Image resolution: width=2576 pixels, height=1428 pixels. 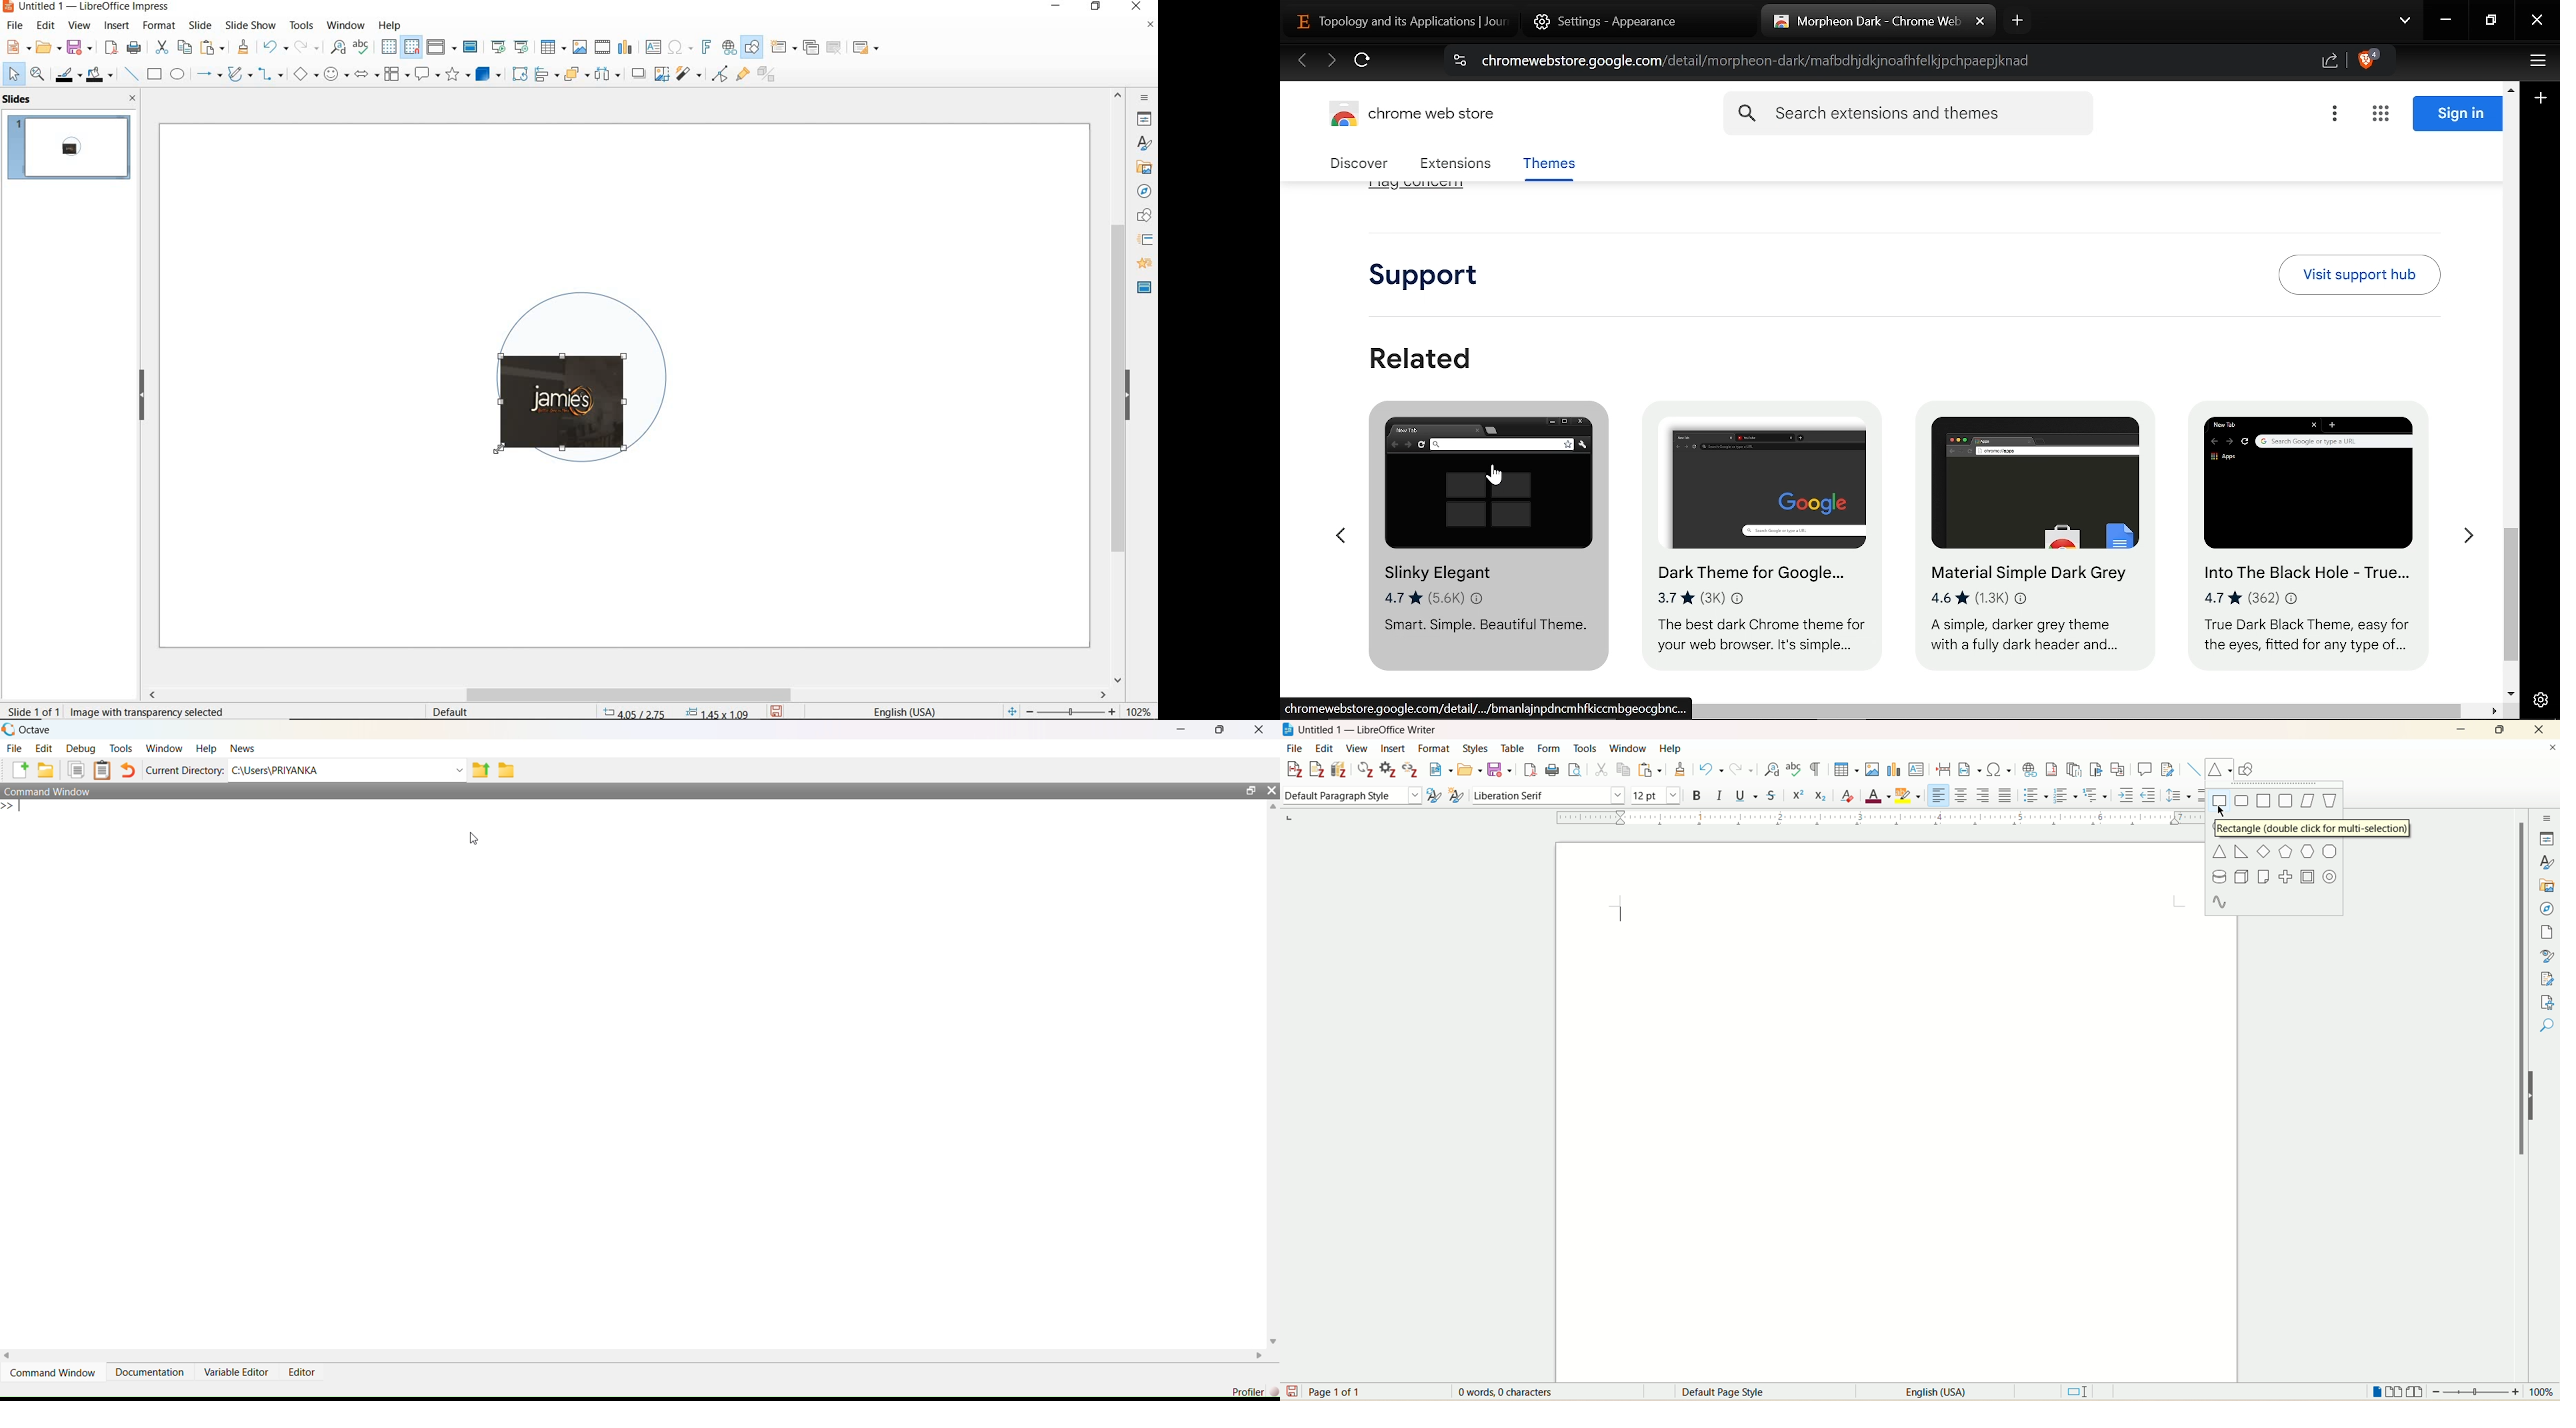 I want to click on refresh, so click(x=1366, y=770).